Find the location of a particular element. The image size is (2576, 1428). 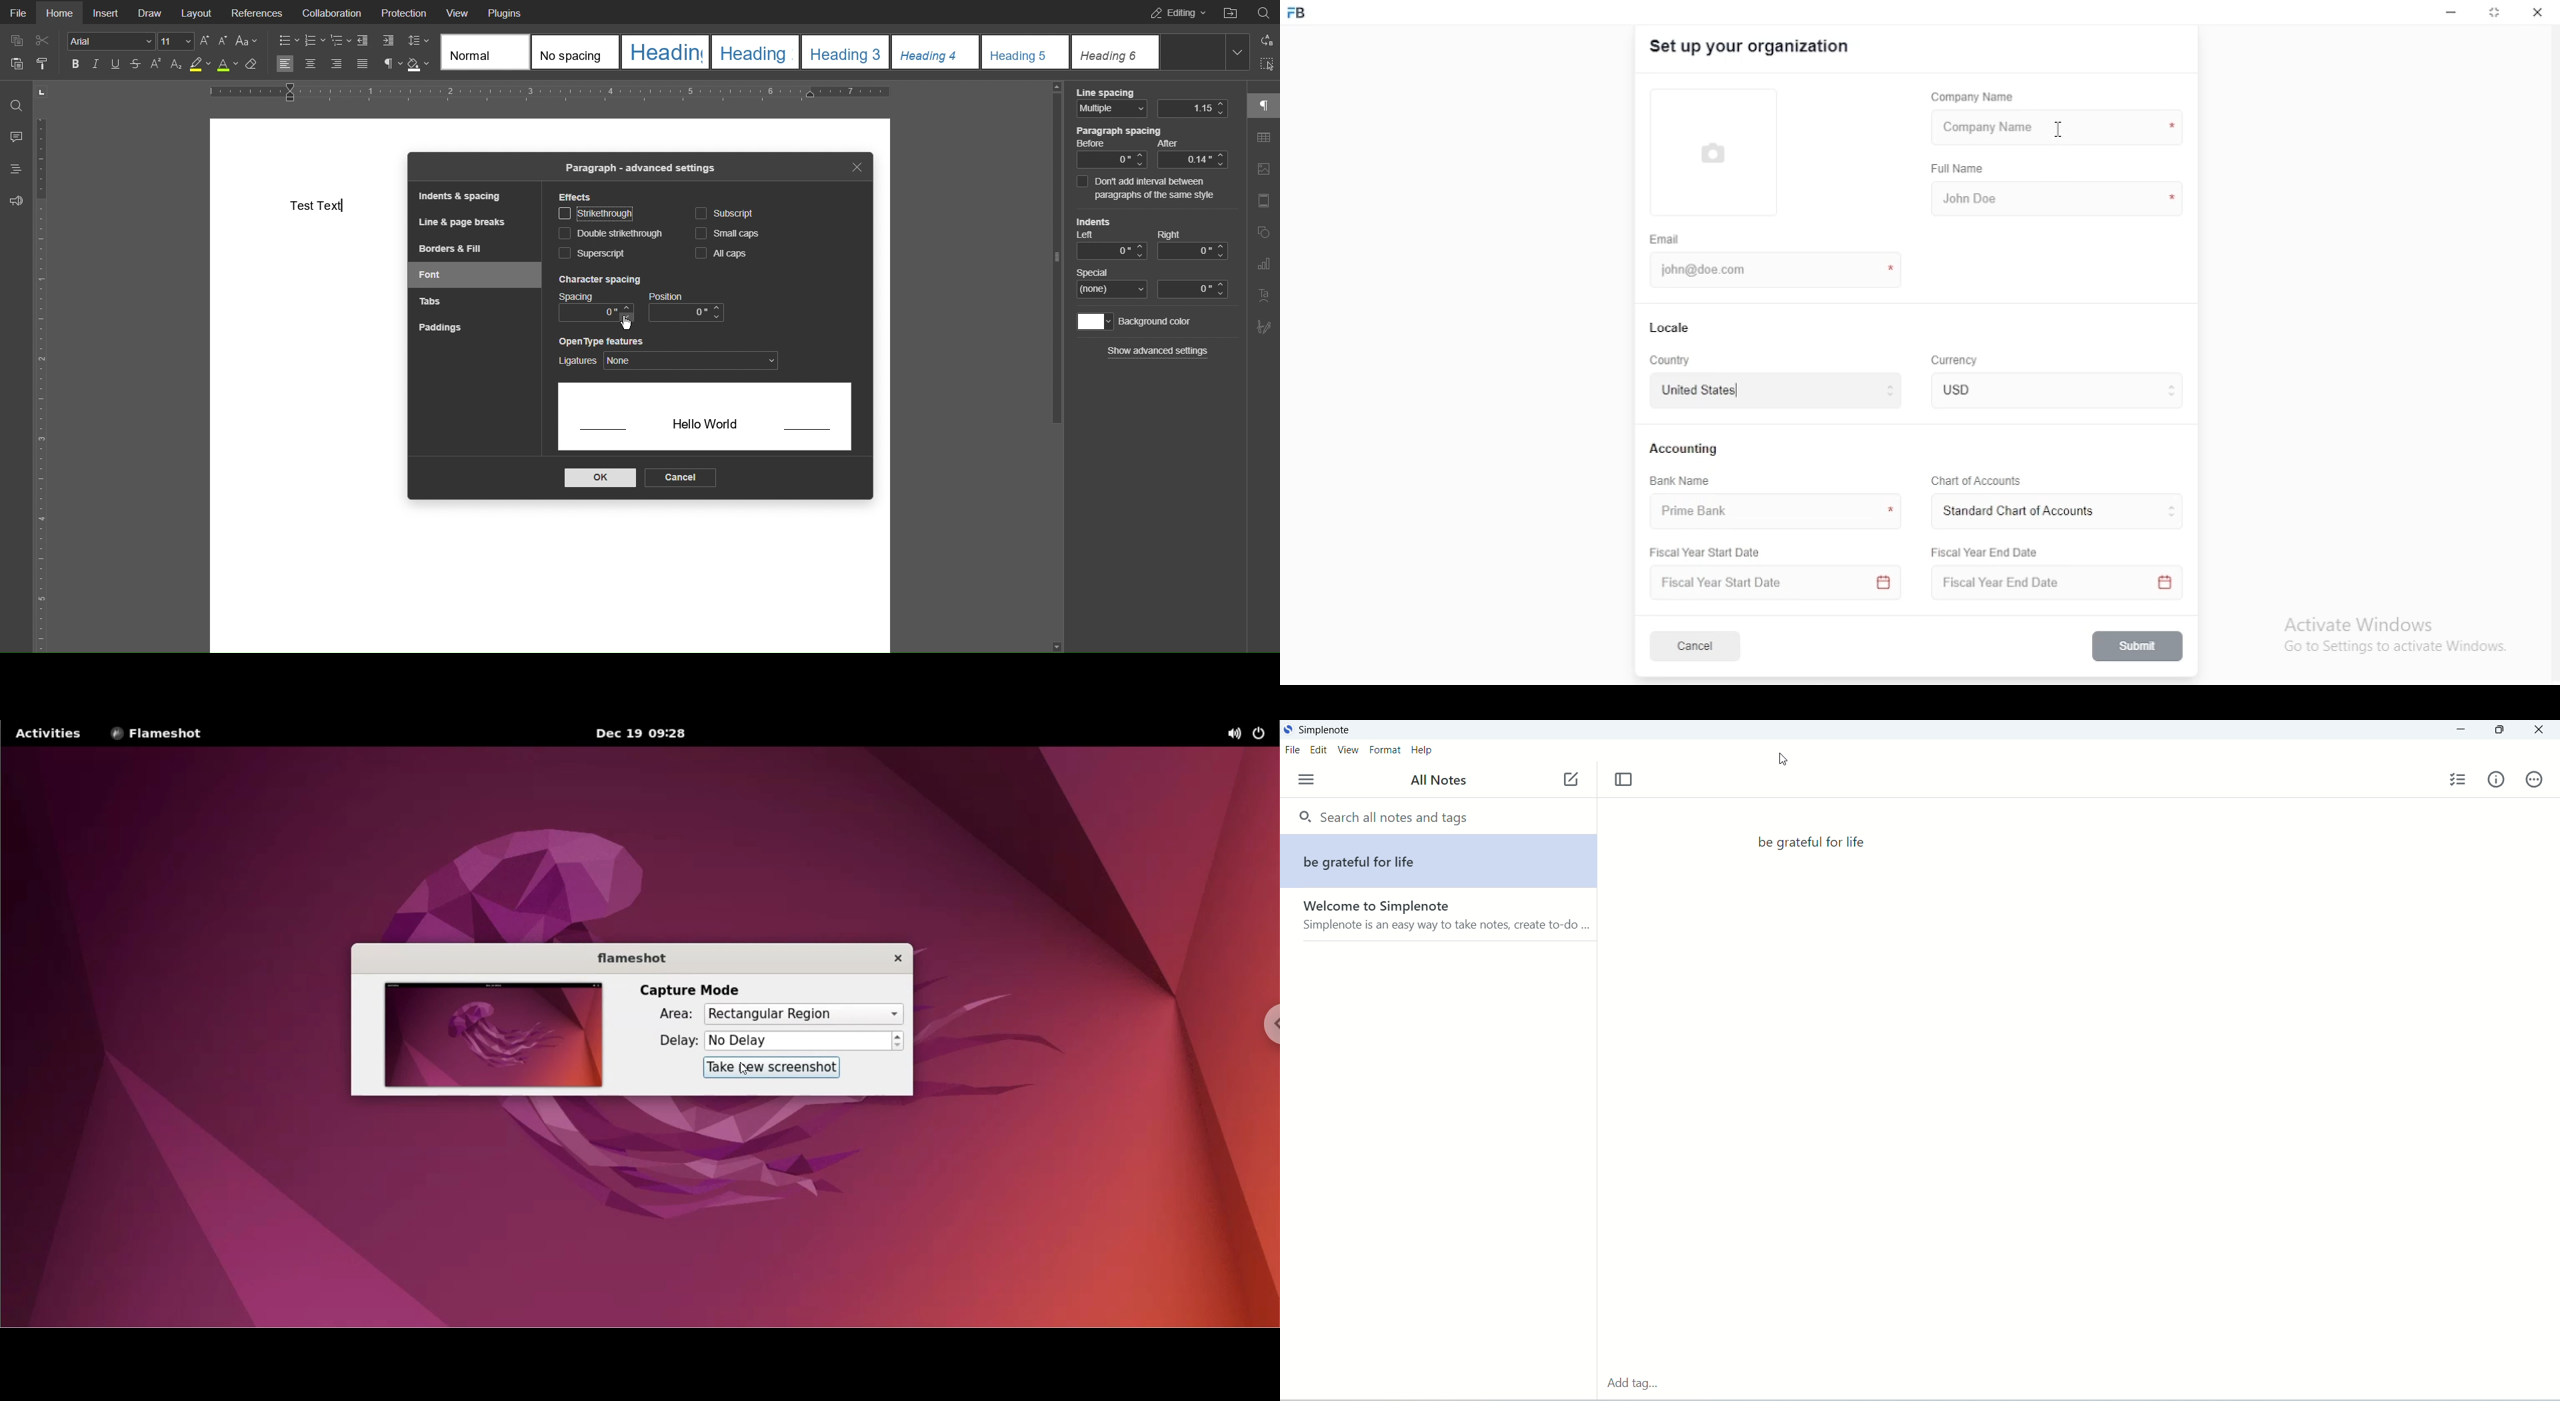

 is located at coordinates (624, 325).